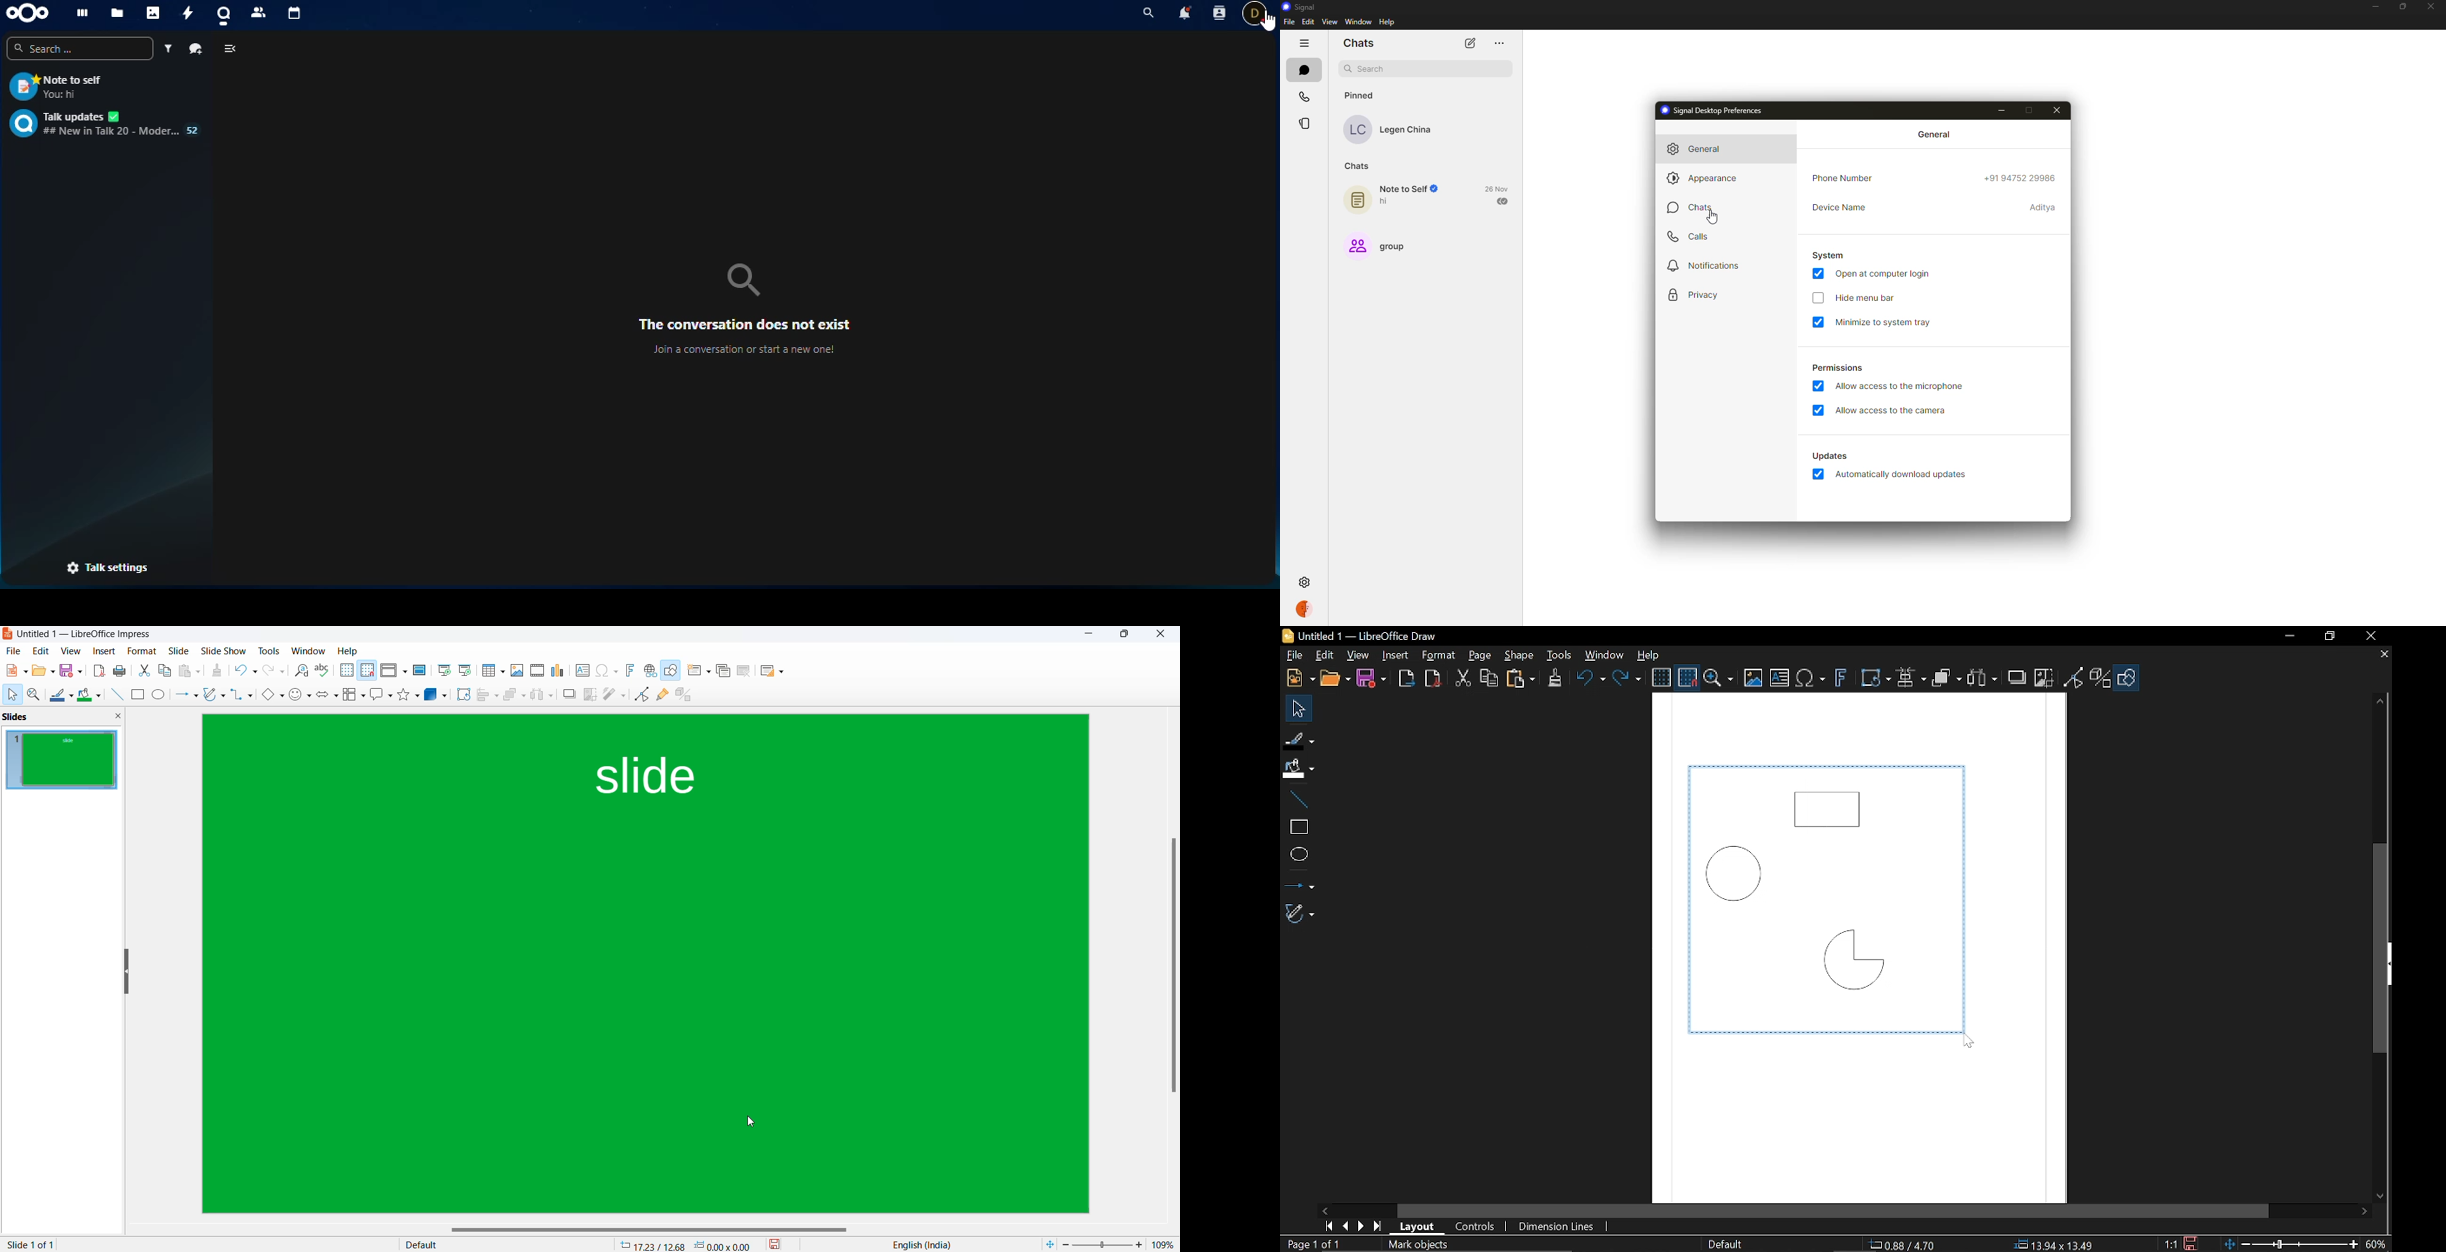 The image size is (2464, 1260). Describe the element at coordinates (122, 670) in the screenshot. I see `print` at that location.